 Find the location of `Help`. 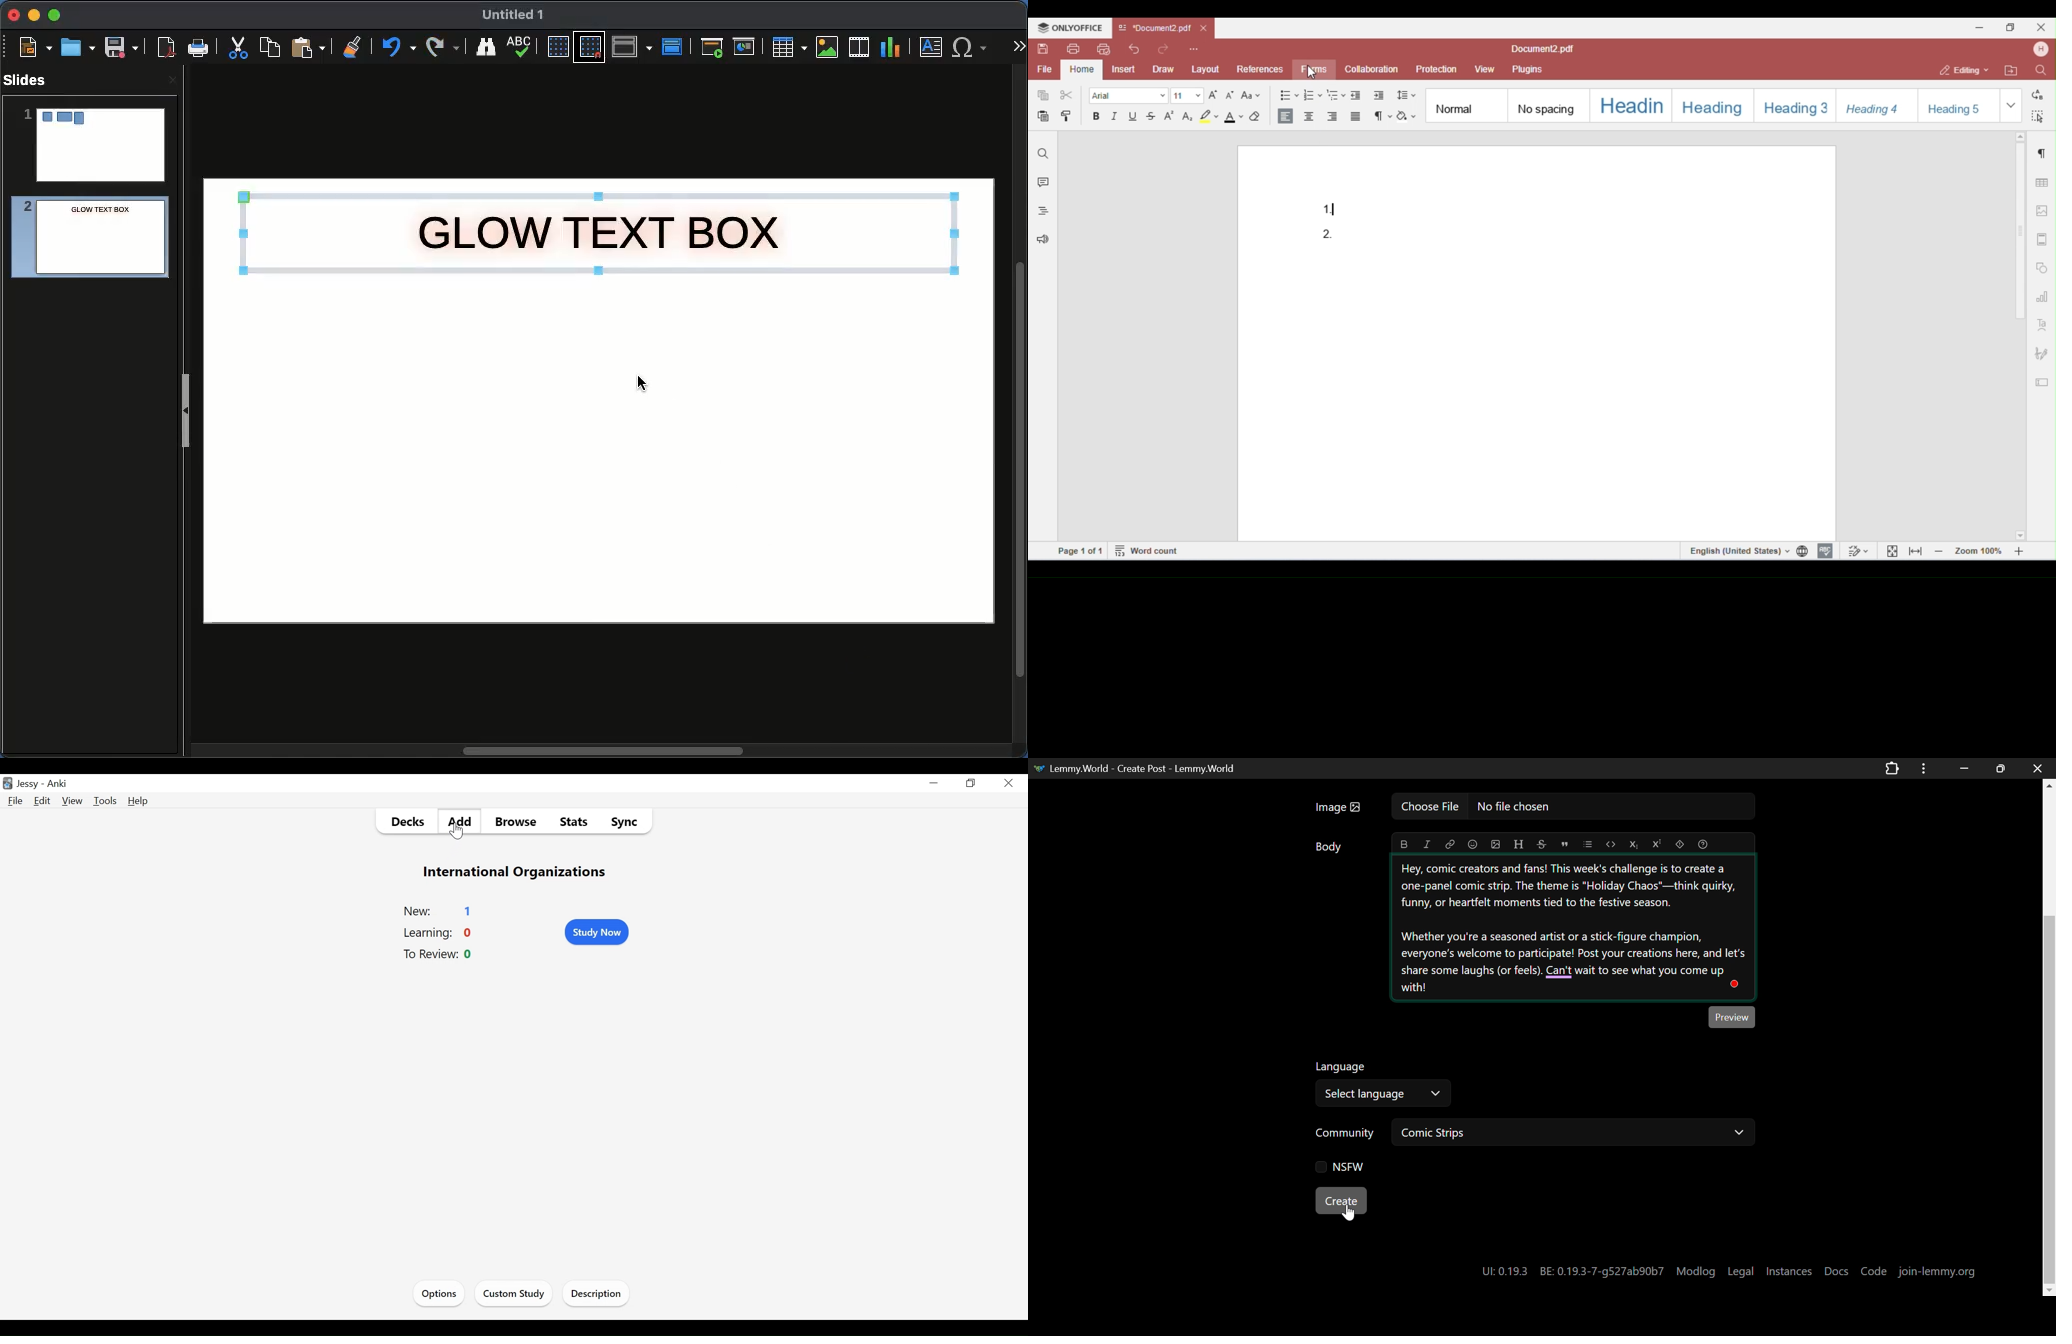

Help is located at coordinates (139, 802).